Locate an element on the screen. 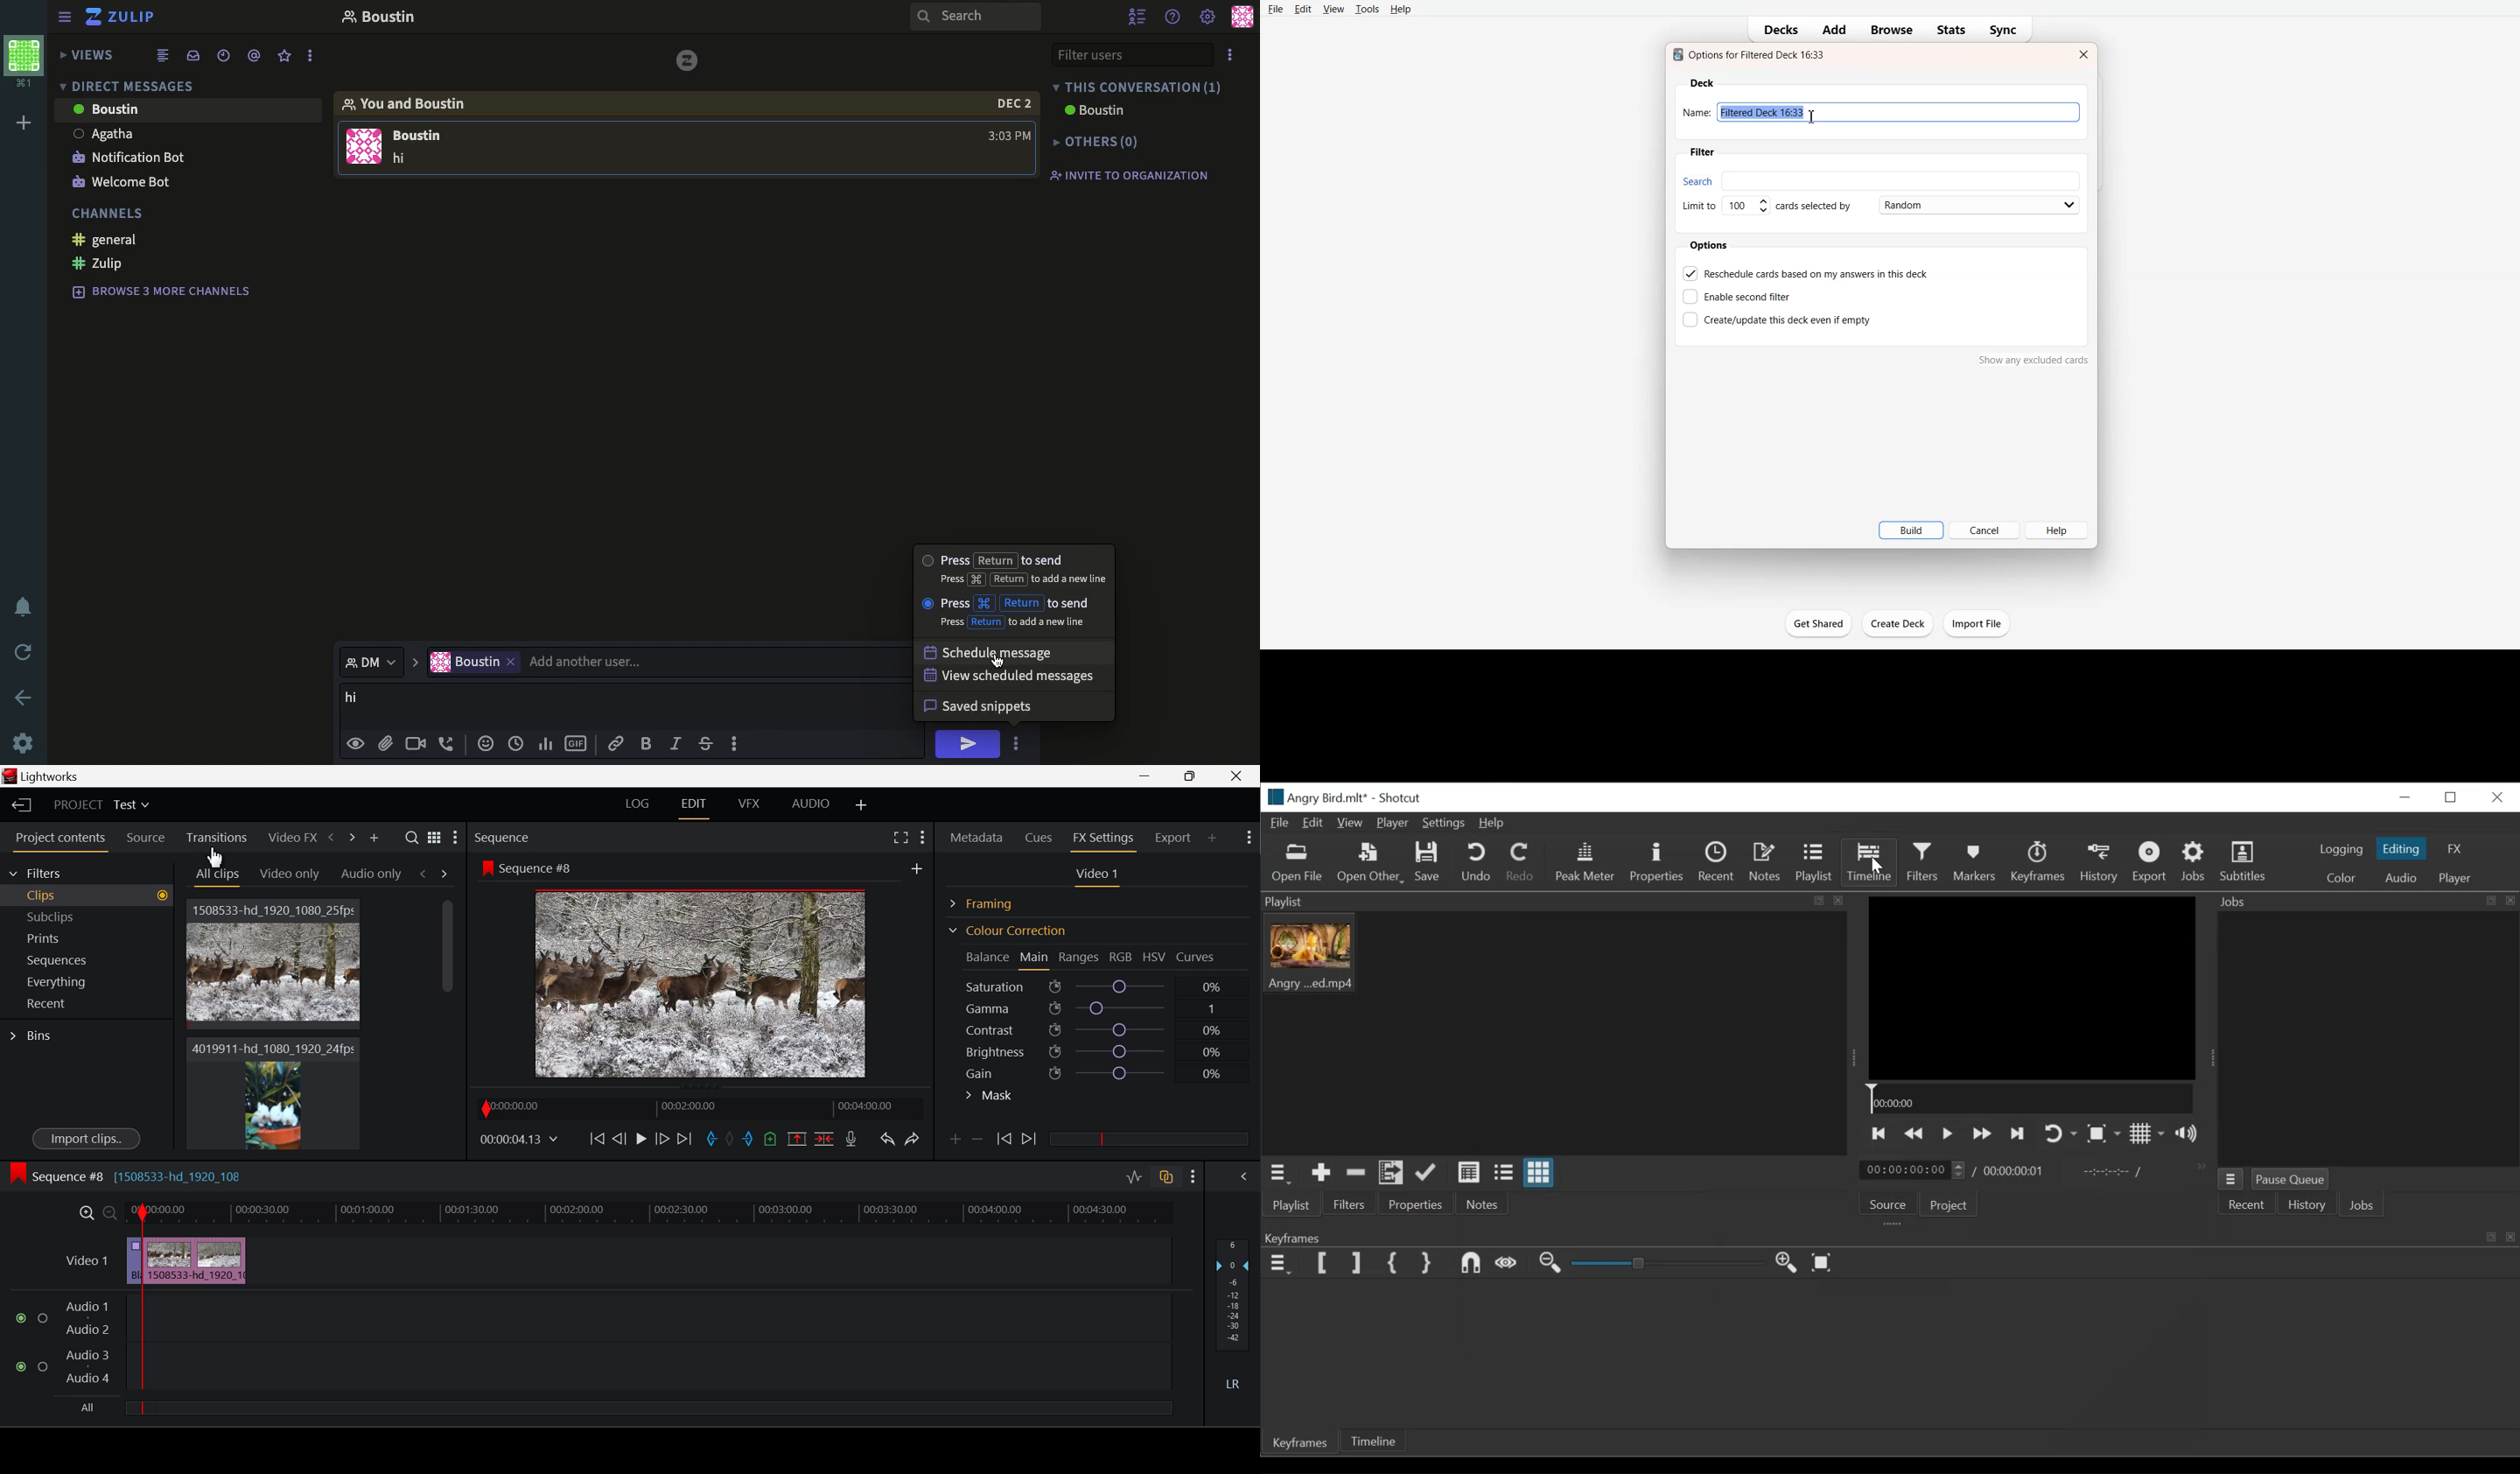 The image size is (2520, 1484). Close is located at coordinates (2082, 54).